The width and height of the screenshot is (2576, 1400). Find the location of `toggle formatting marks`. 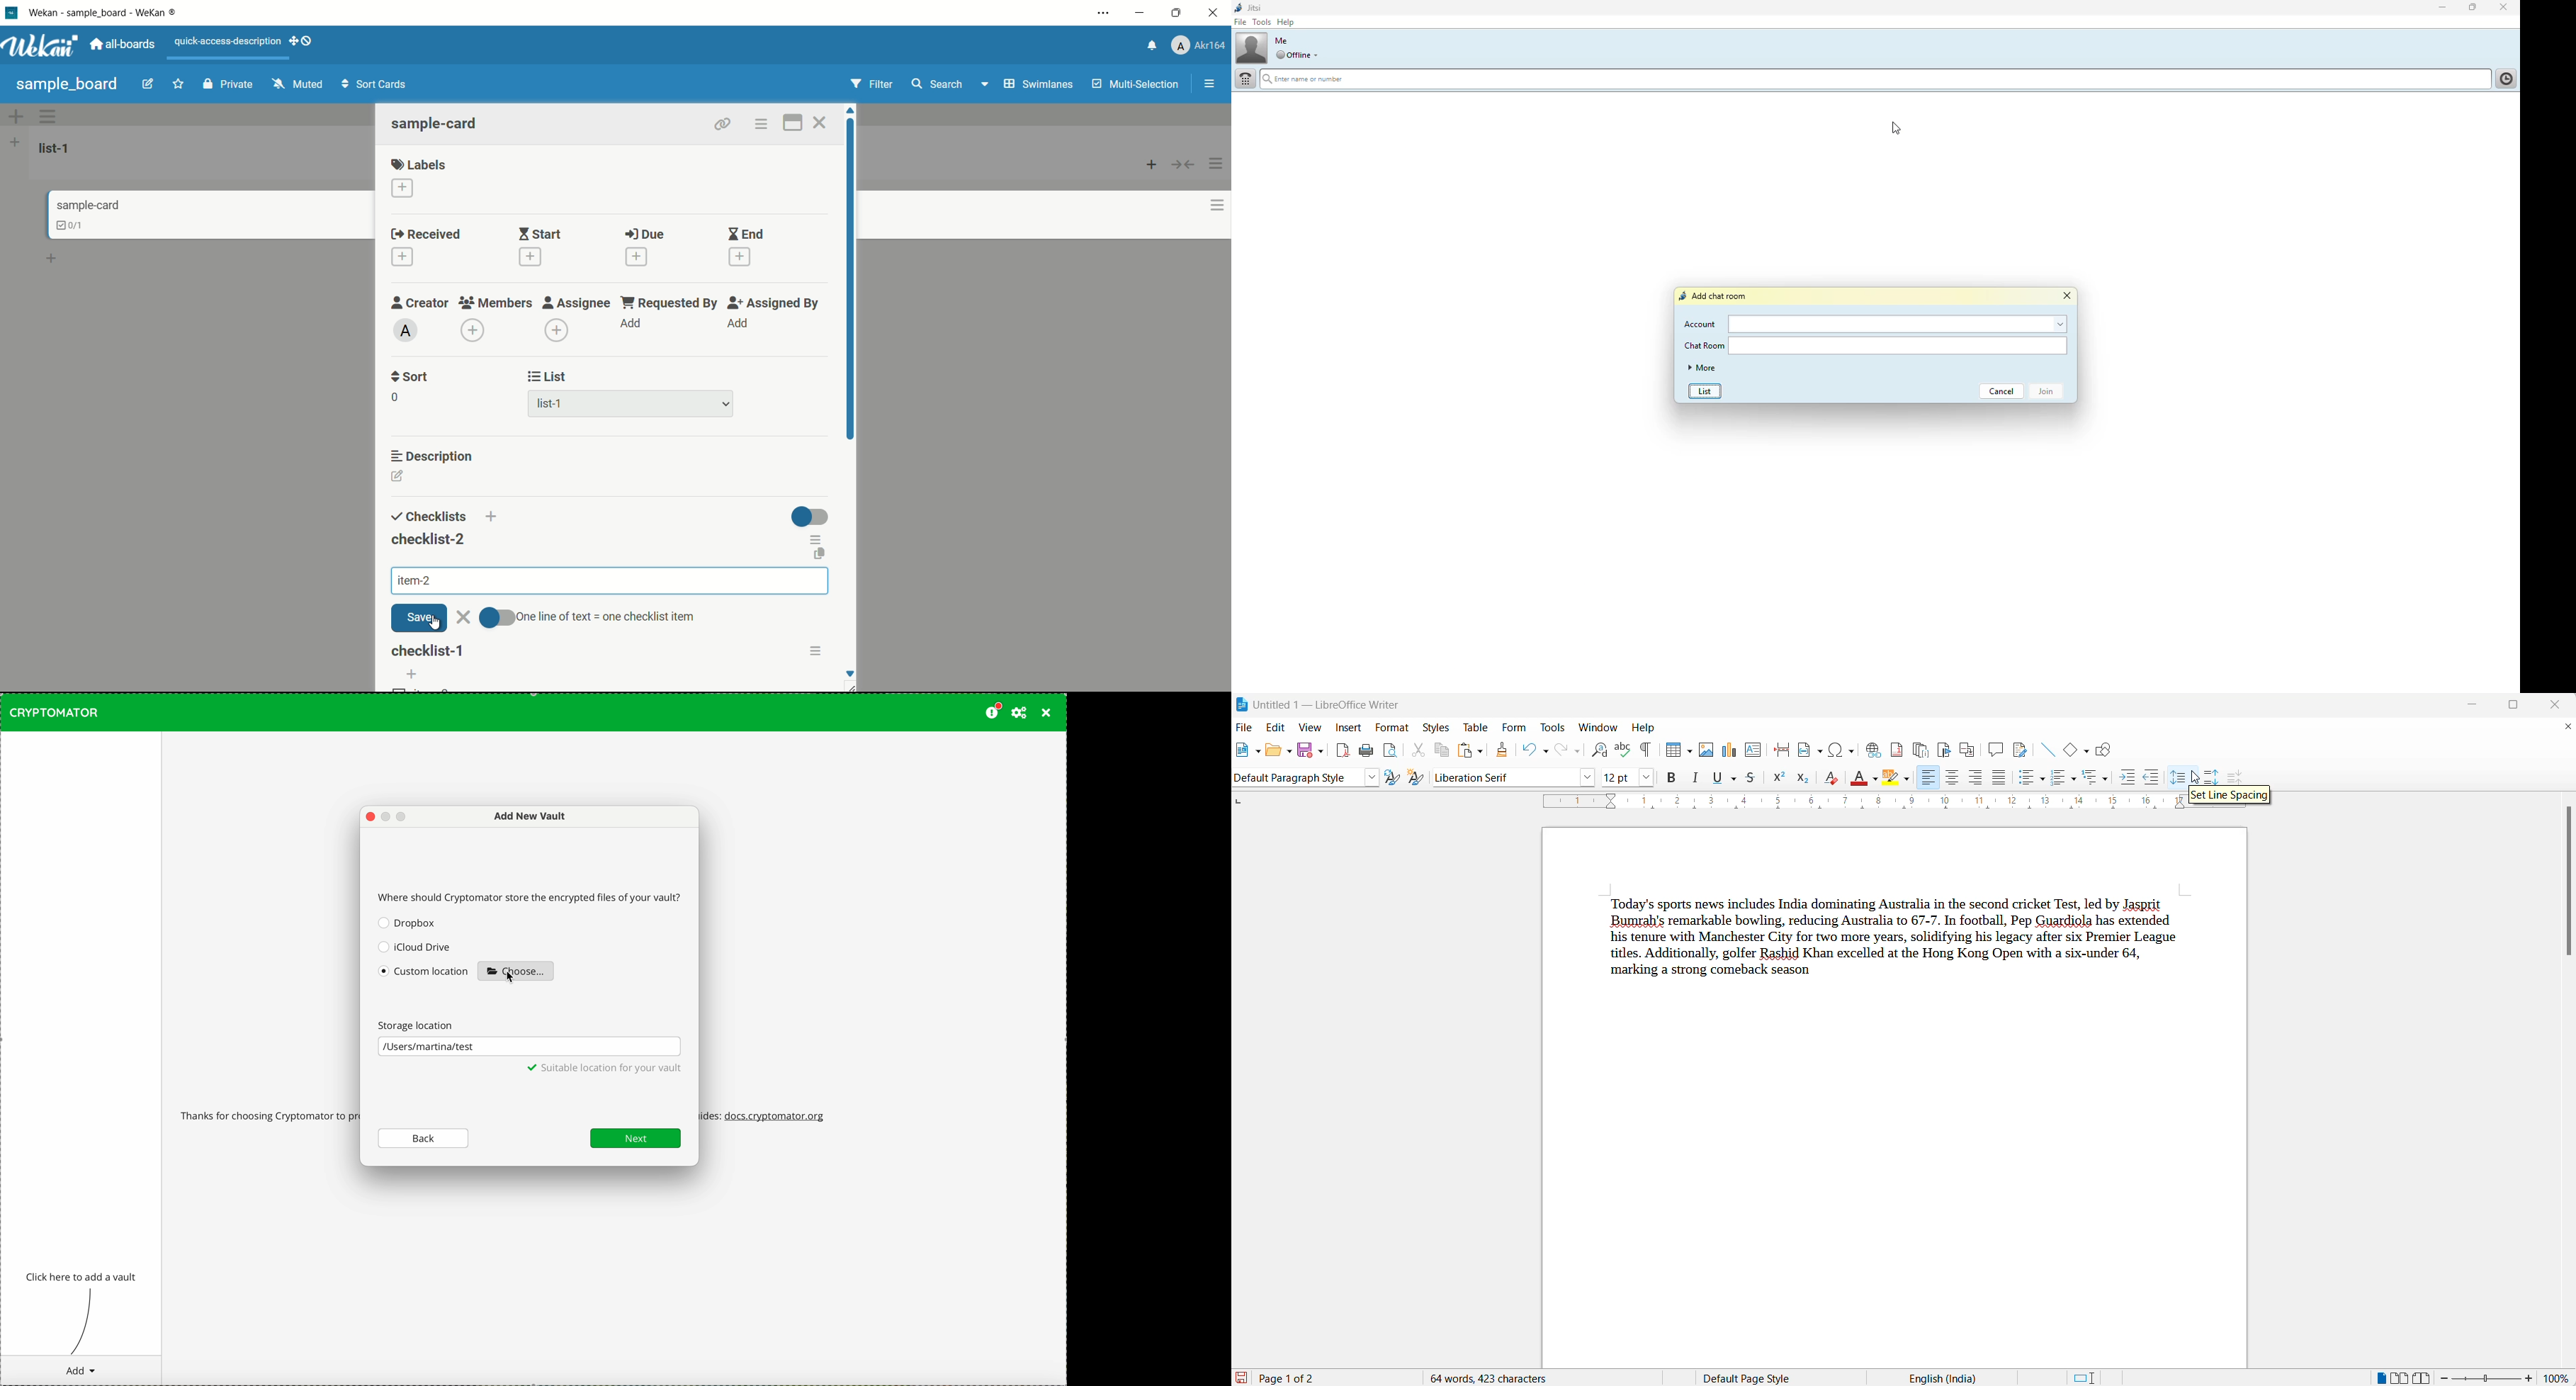

toggle formatting marks is located at coordinates (1646, 750).